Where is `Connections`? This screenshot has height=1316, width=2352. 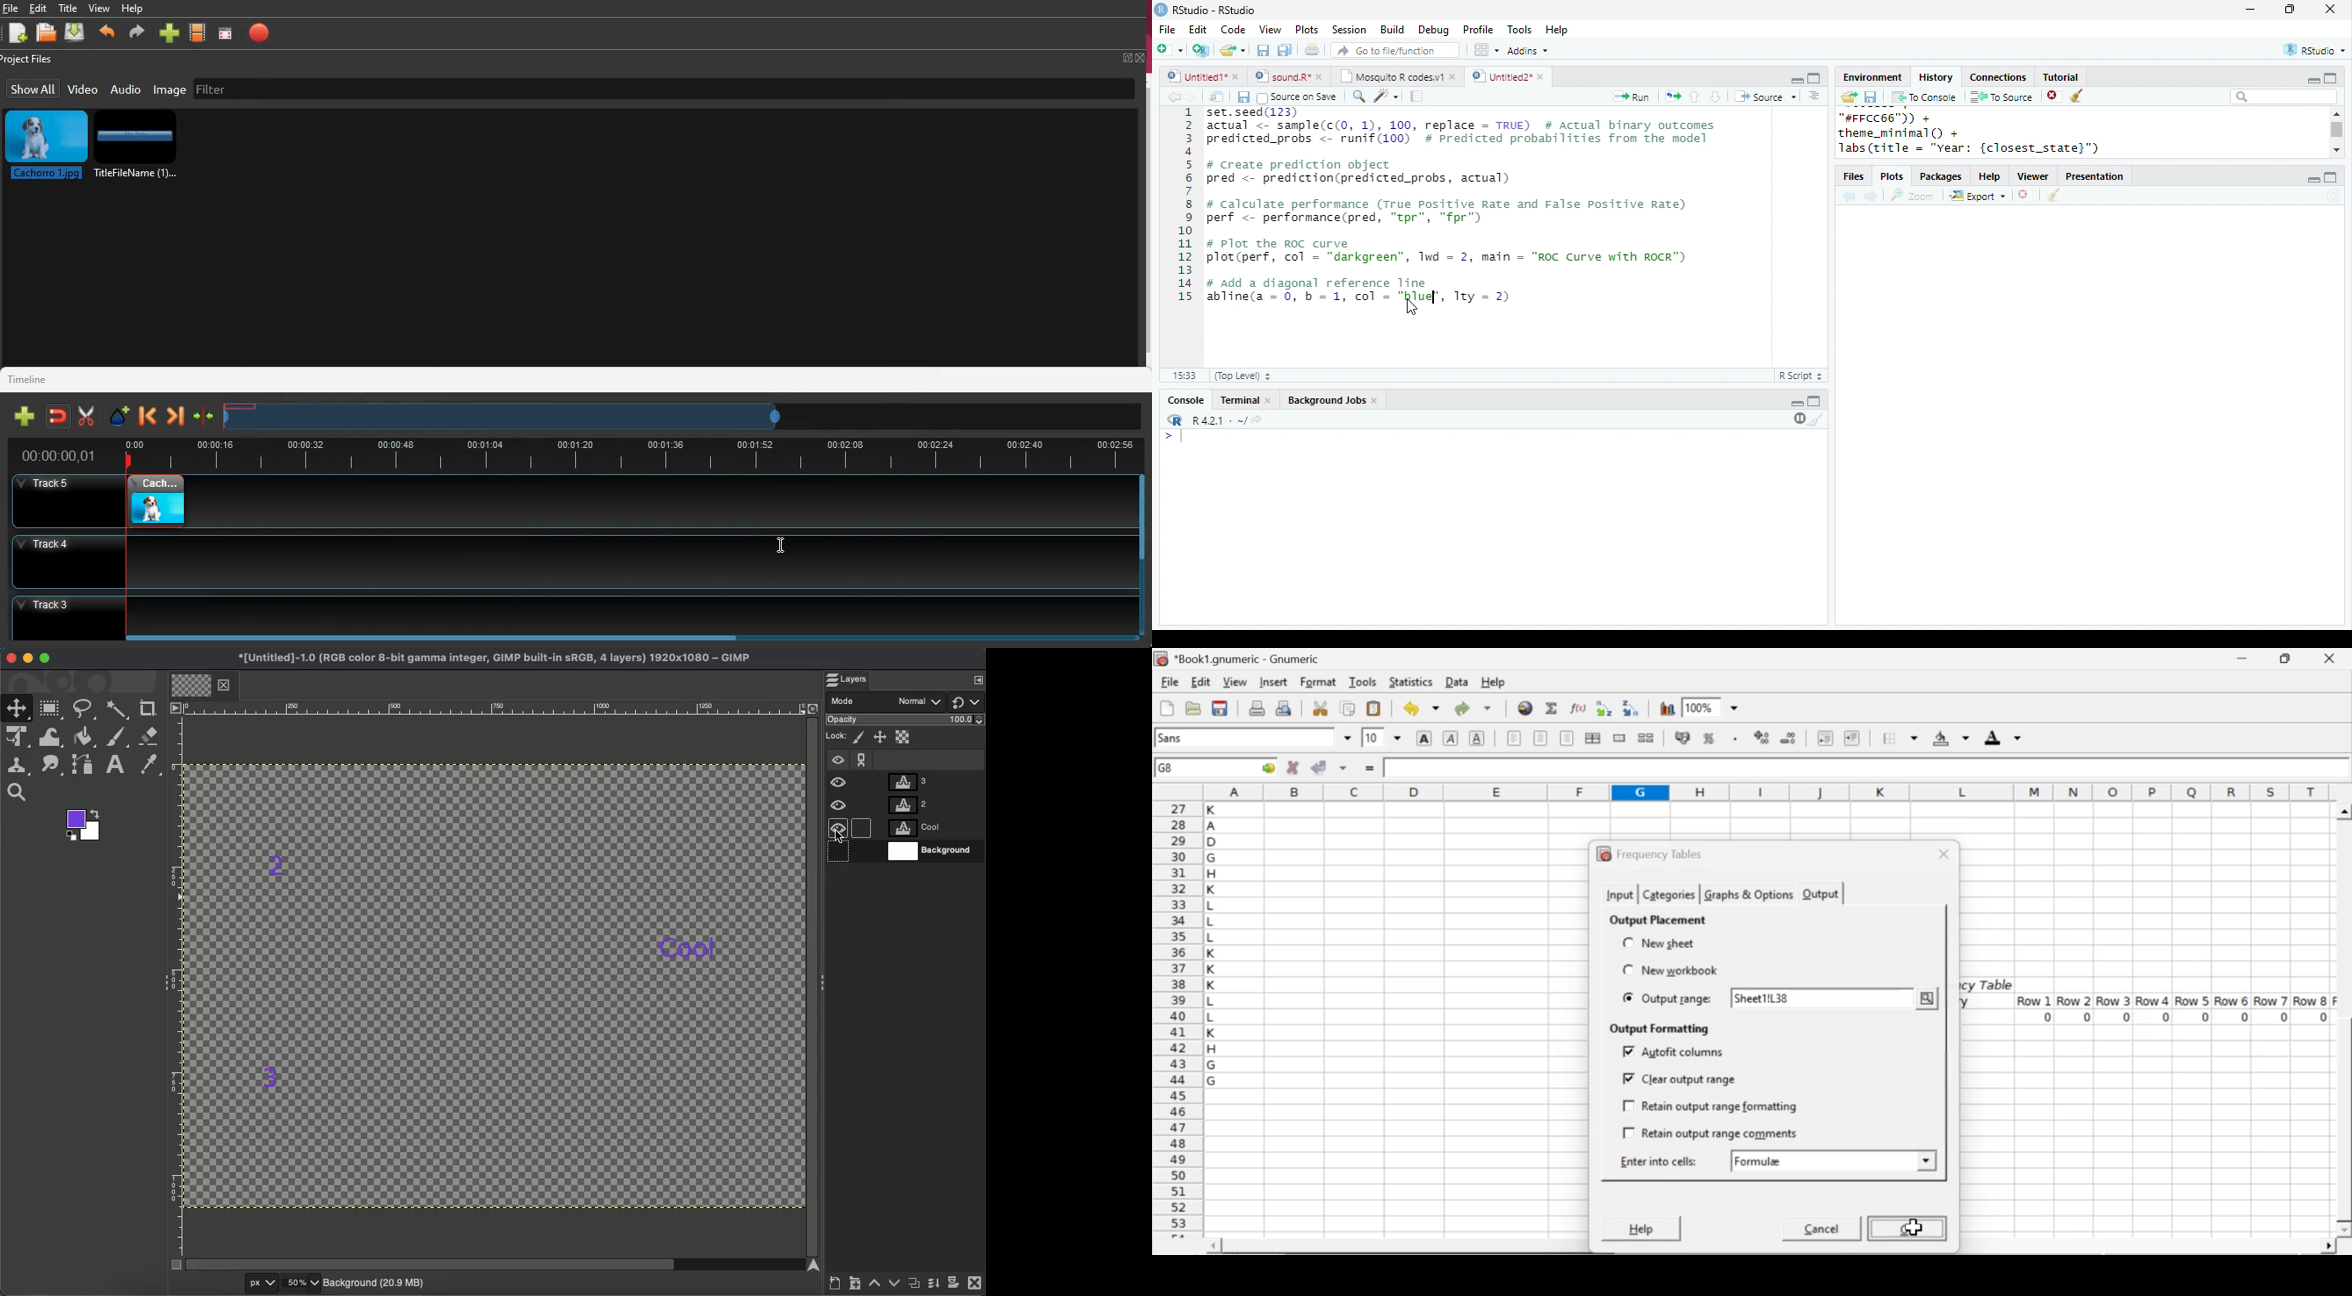 Connections is located at coordinates (1997, 77).